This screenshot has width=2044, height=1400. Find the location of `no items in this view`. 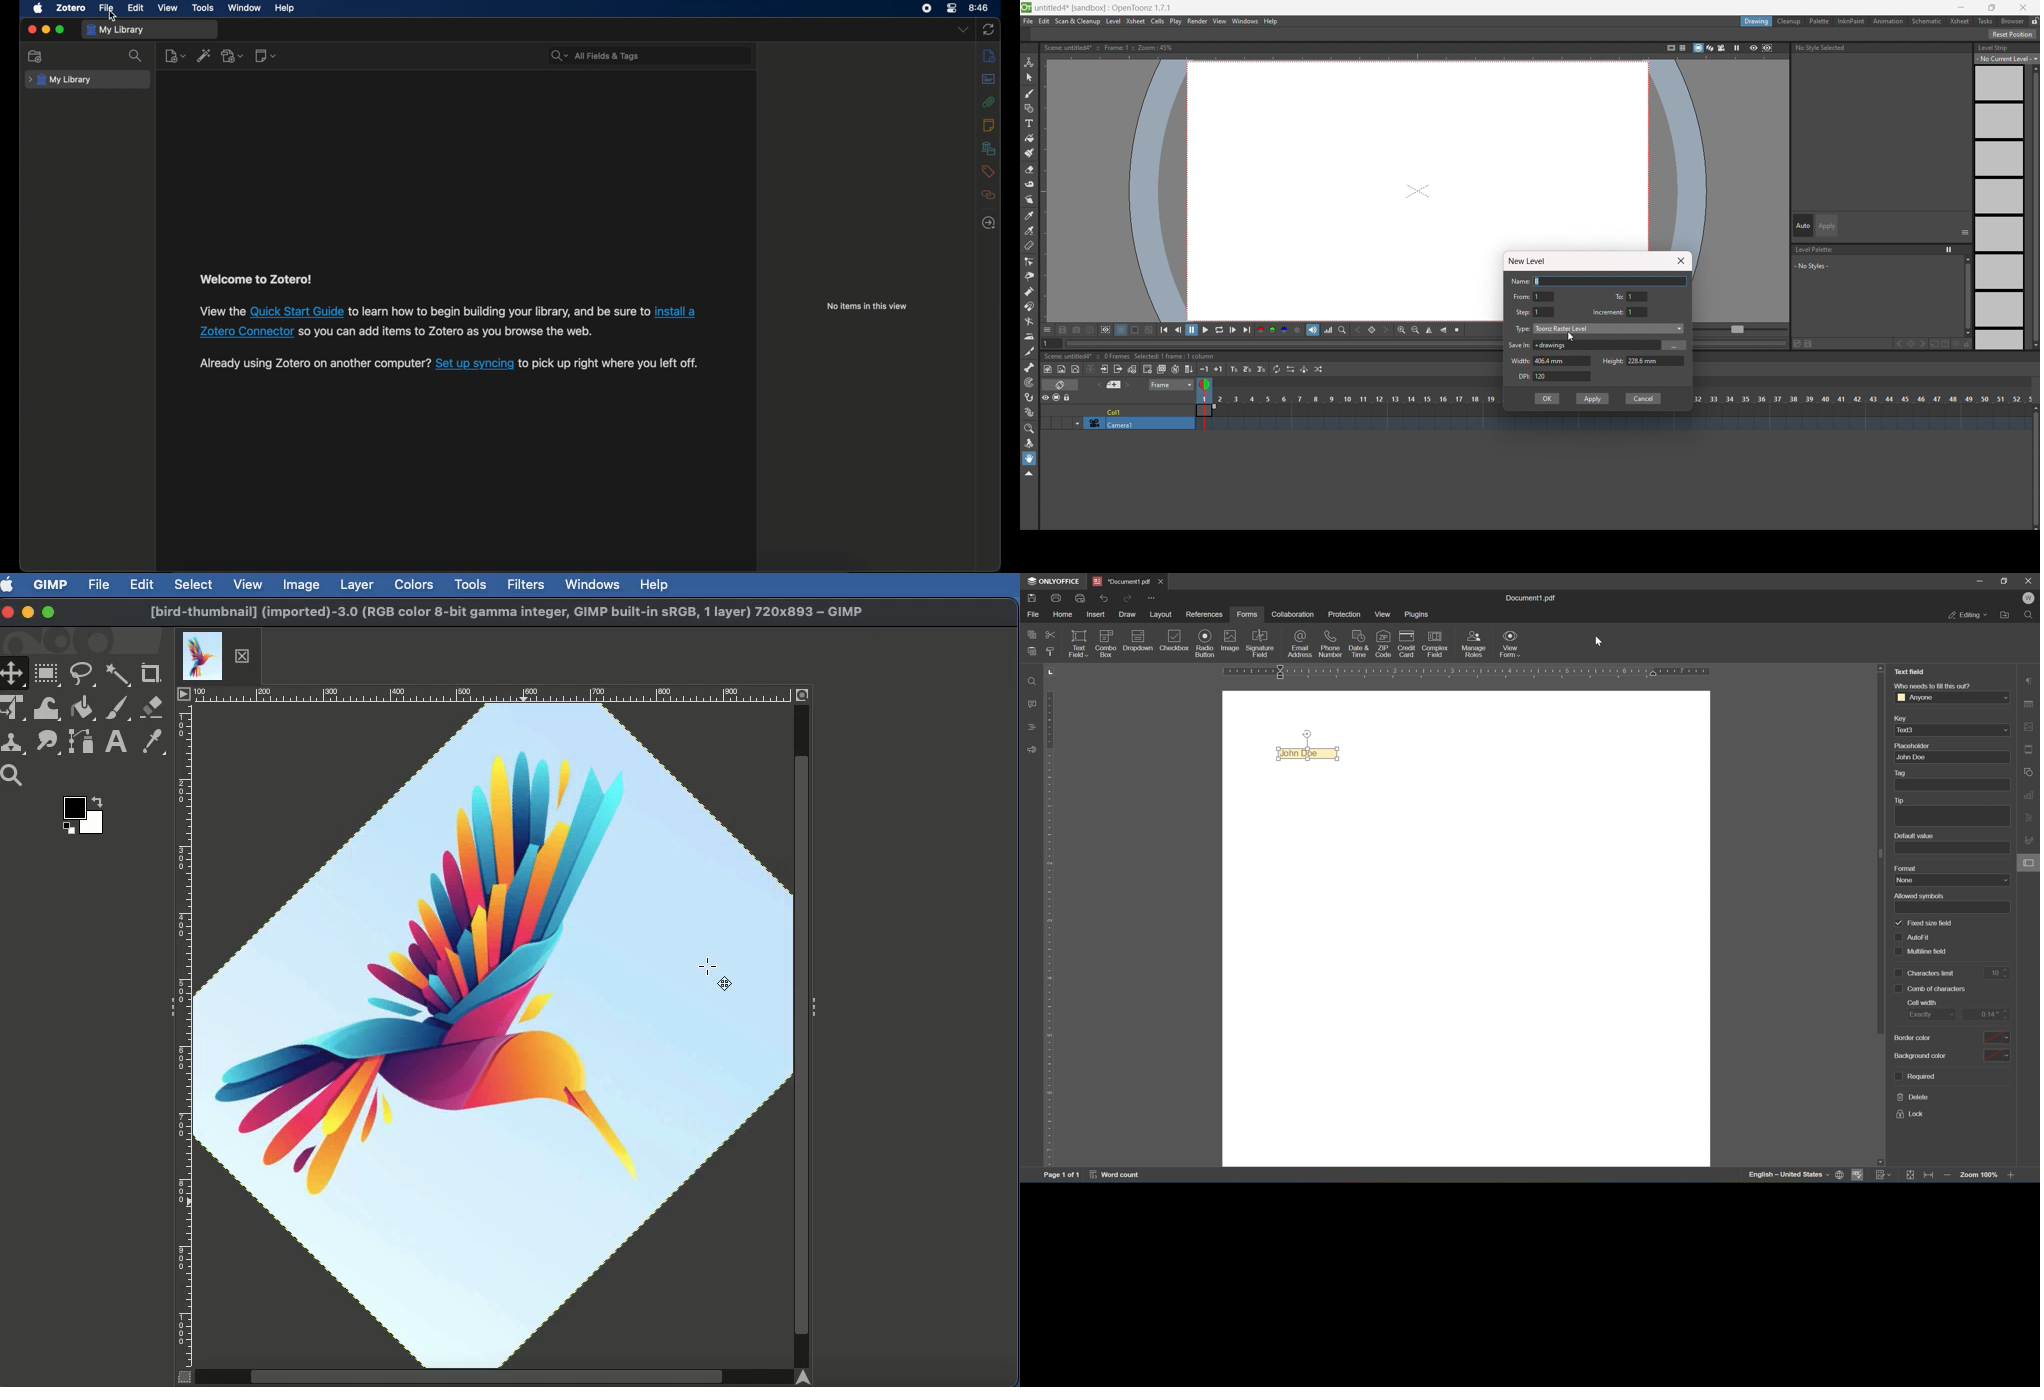

no items in this view is located at coordinates (867, 306).